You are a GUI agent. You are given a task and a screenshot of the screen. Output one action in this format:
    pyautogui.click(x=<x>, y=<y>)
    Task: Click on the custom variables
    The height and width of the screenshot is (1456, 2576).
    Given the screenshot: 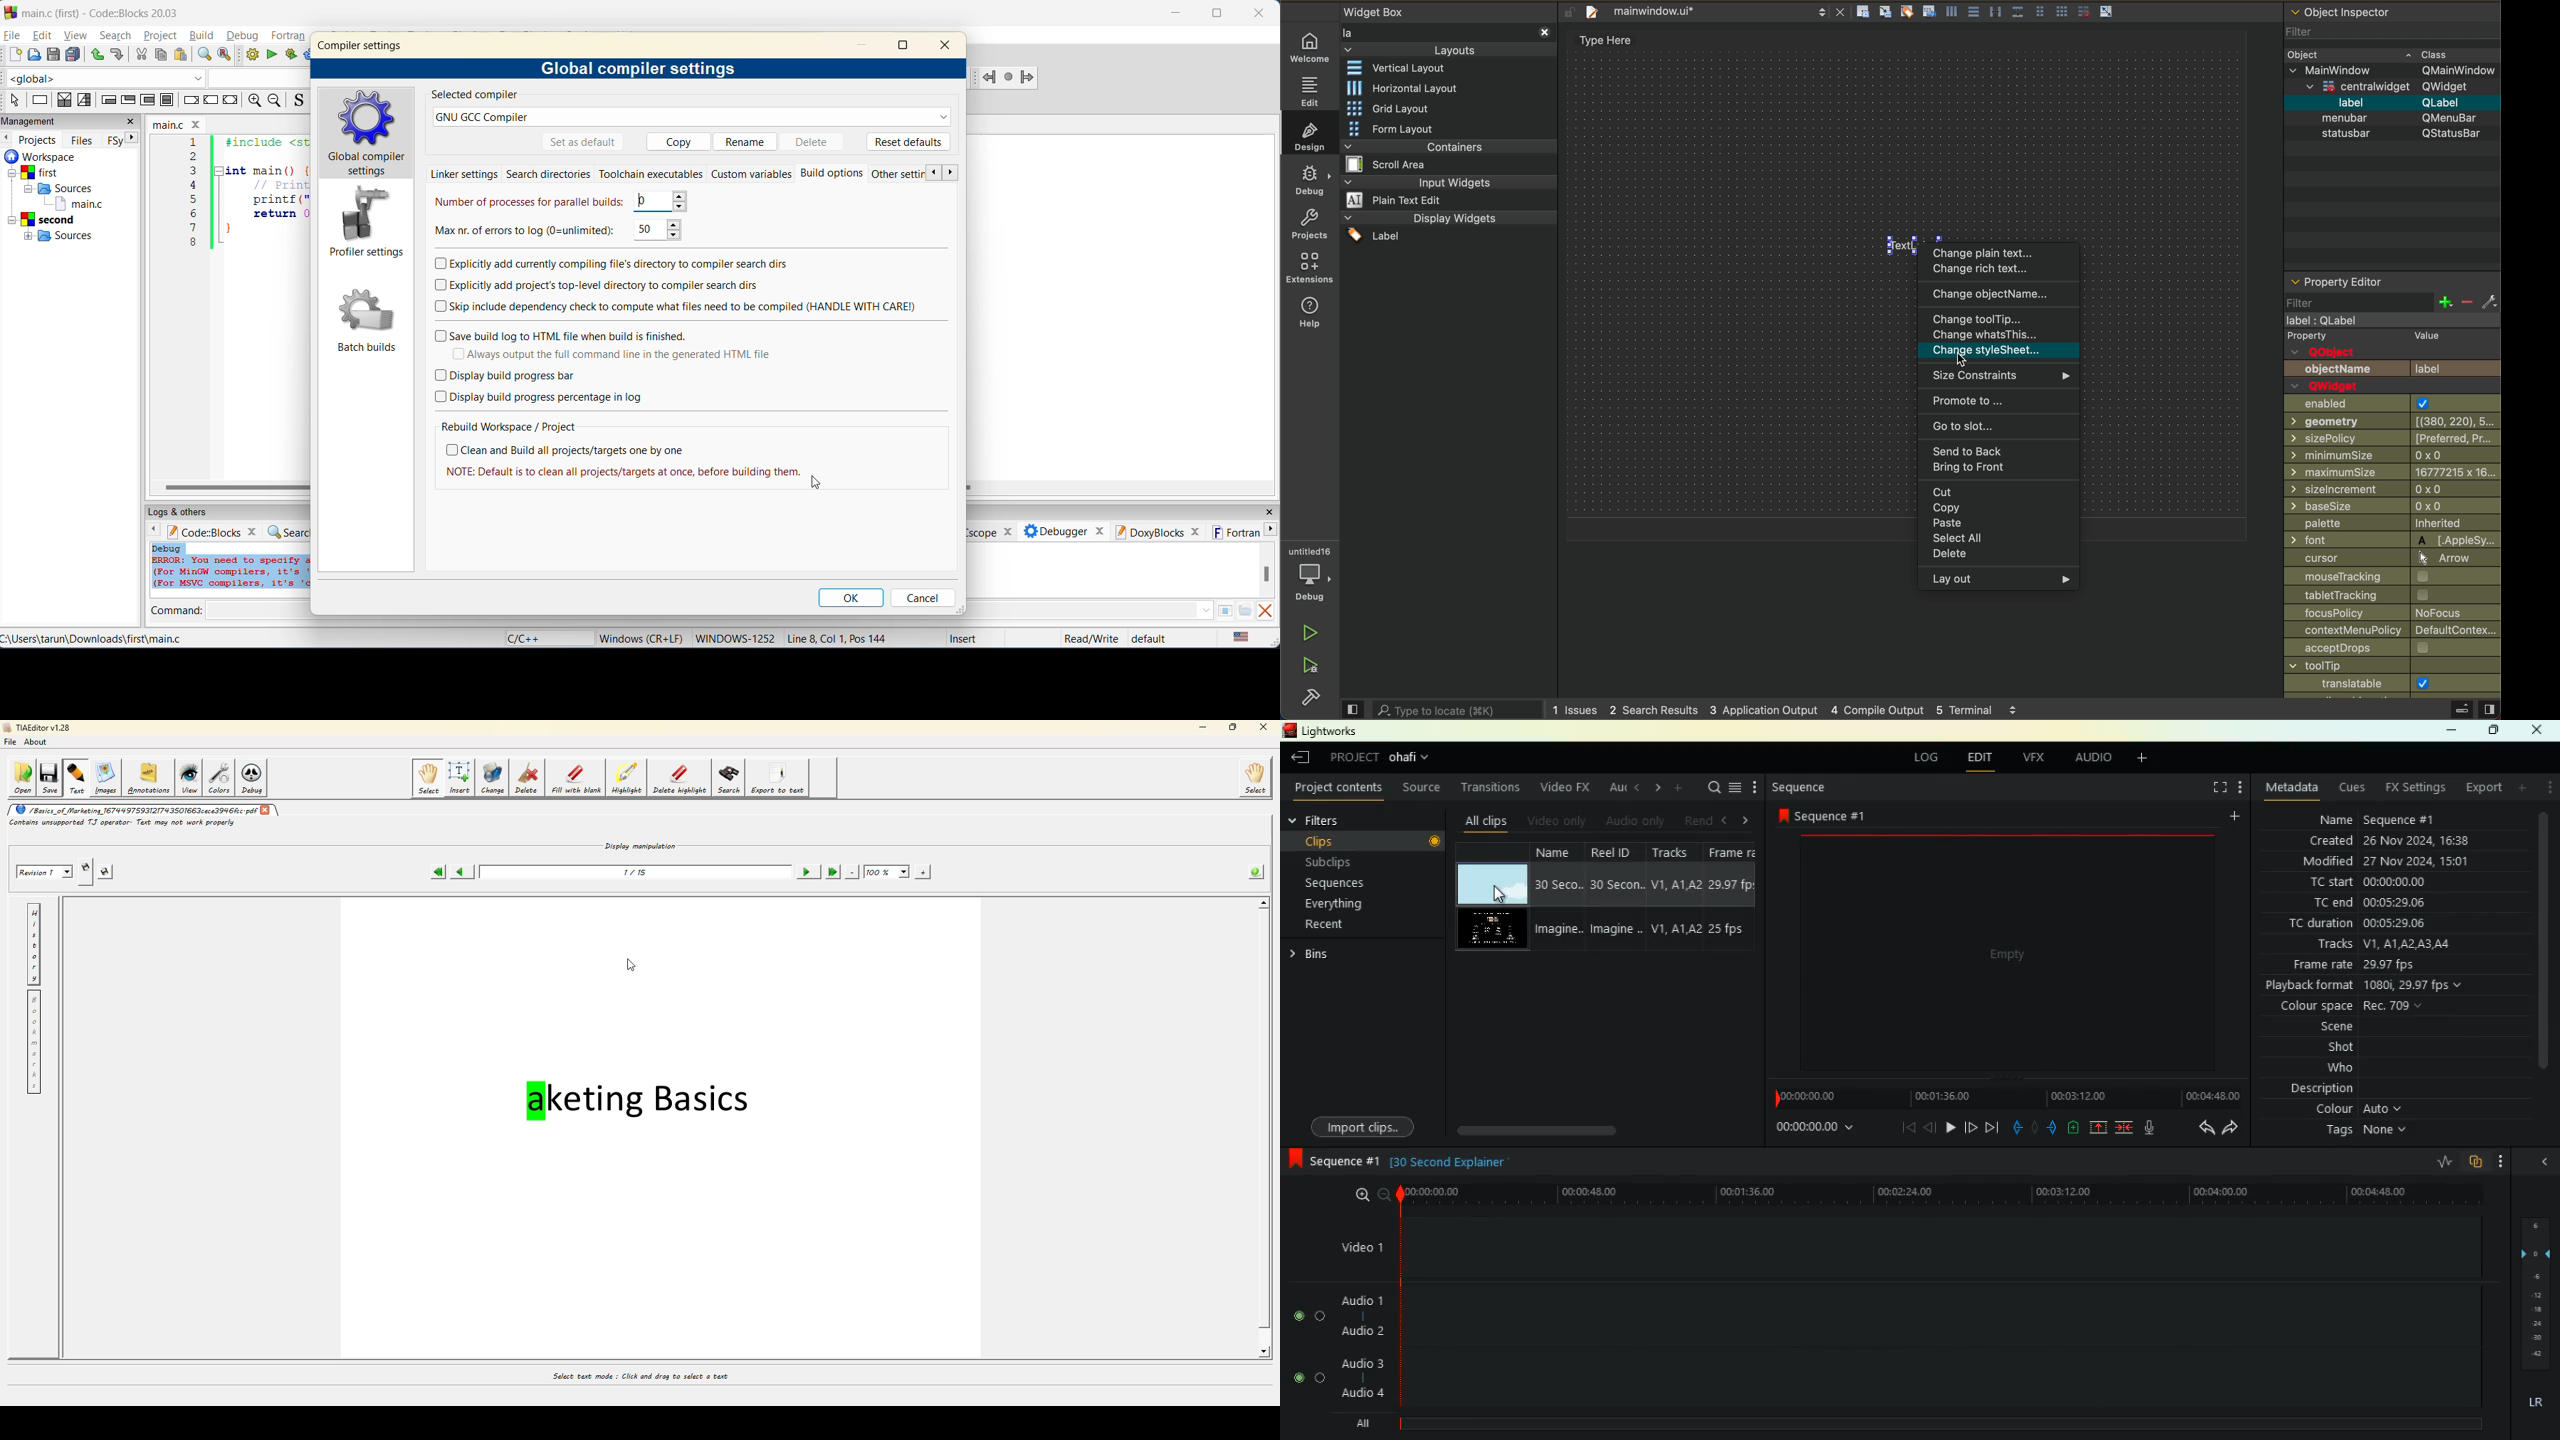 What is the action you would take?
    pyautogui.click(x=752, y=174)
    